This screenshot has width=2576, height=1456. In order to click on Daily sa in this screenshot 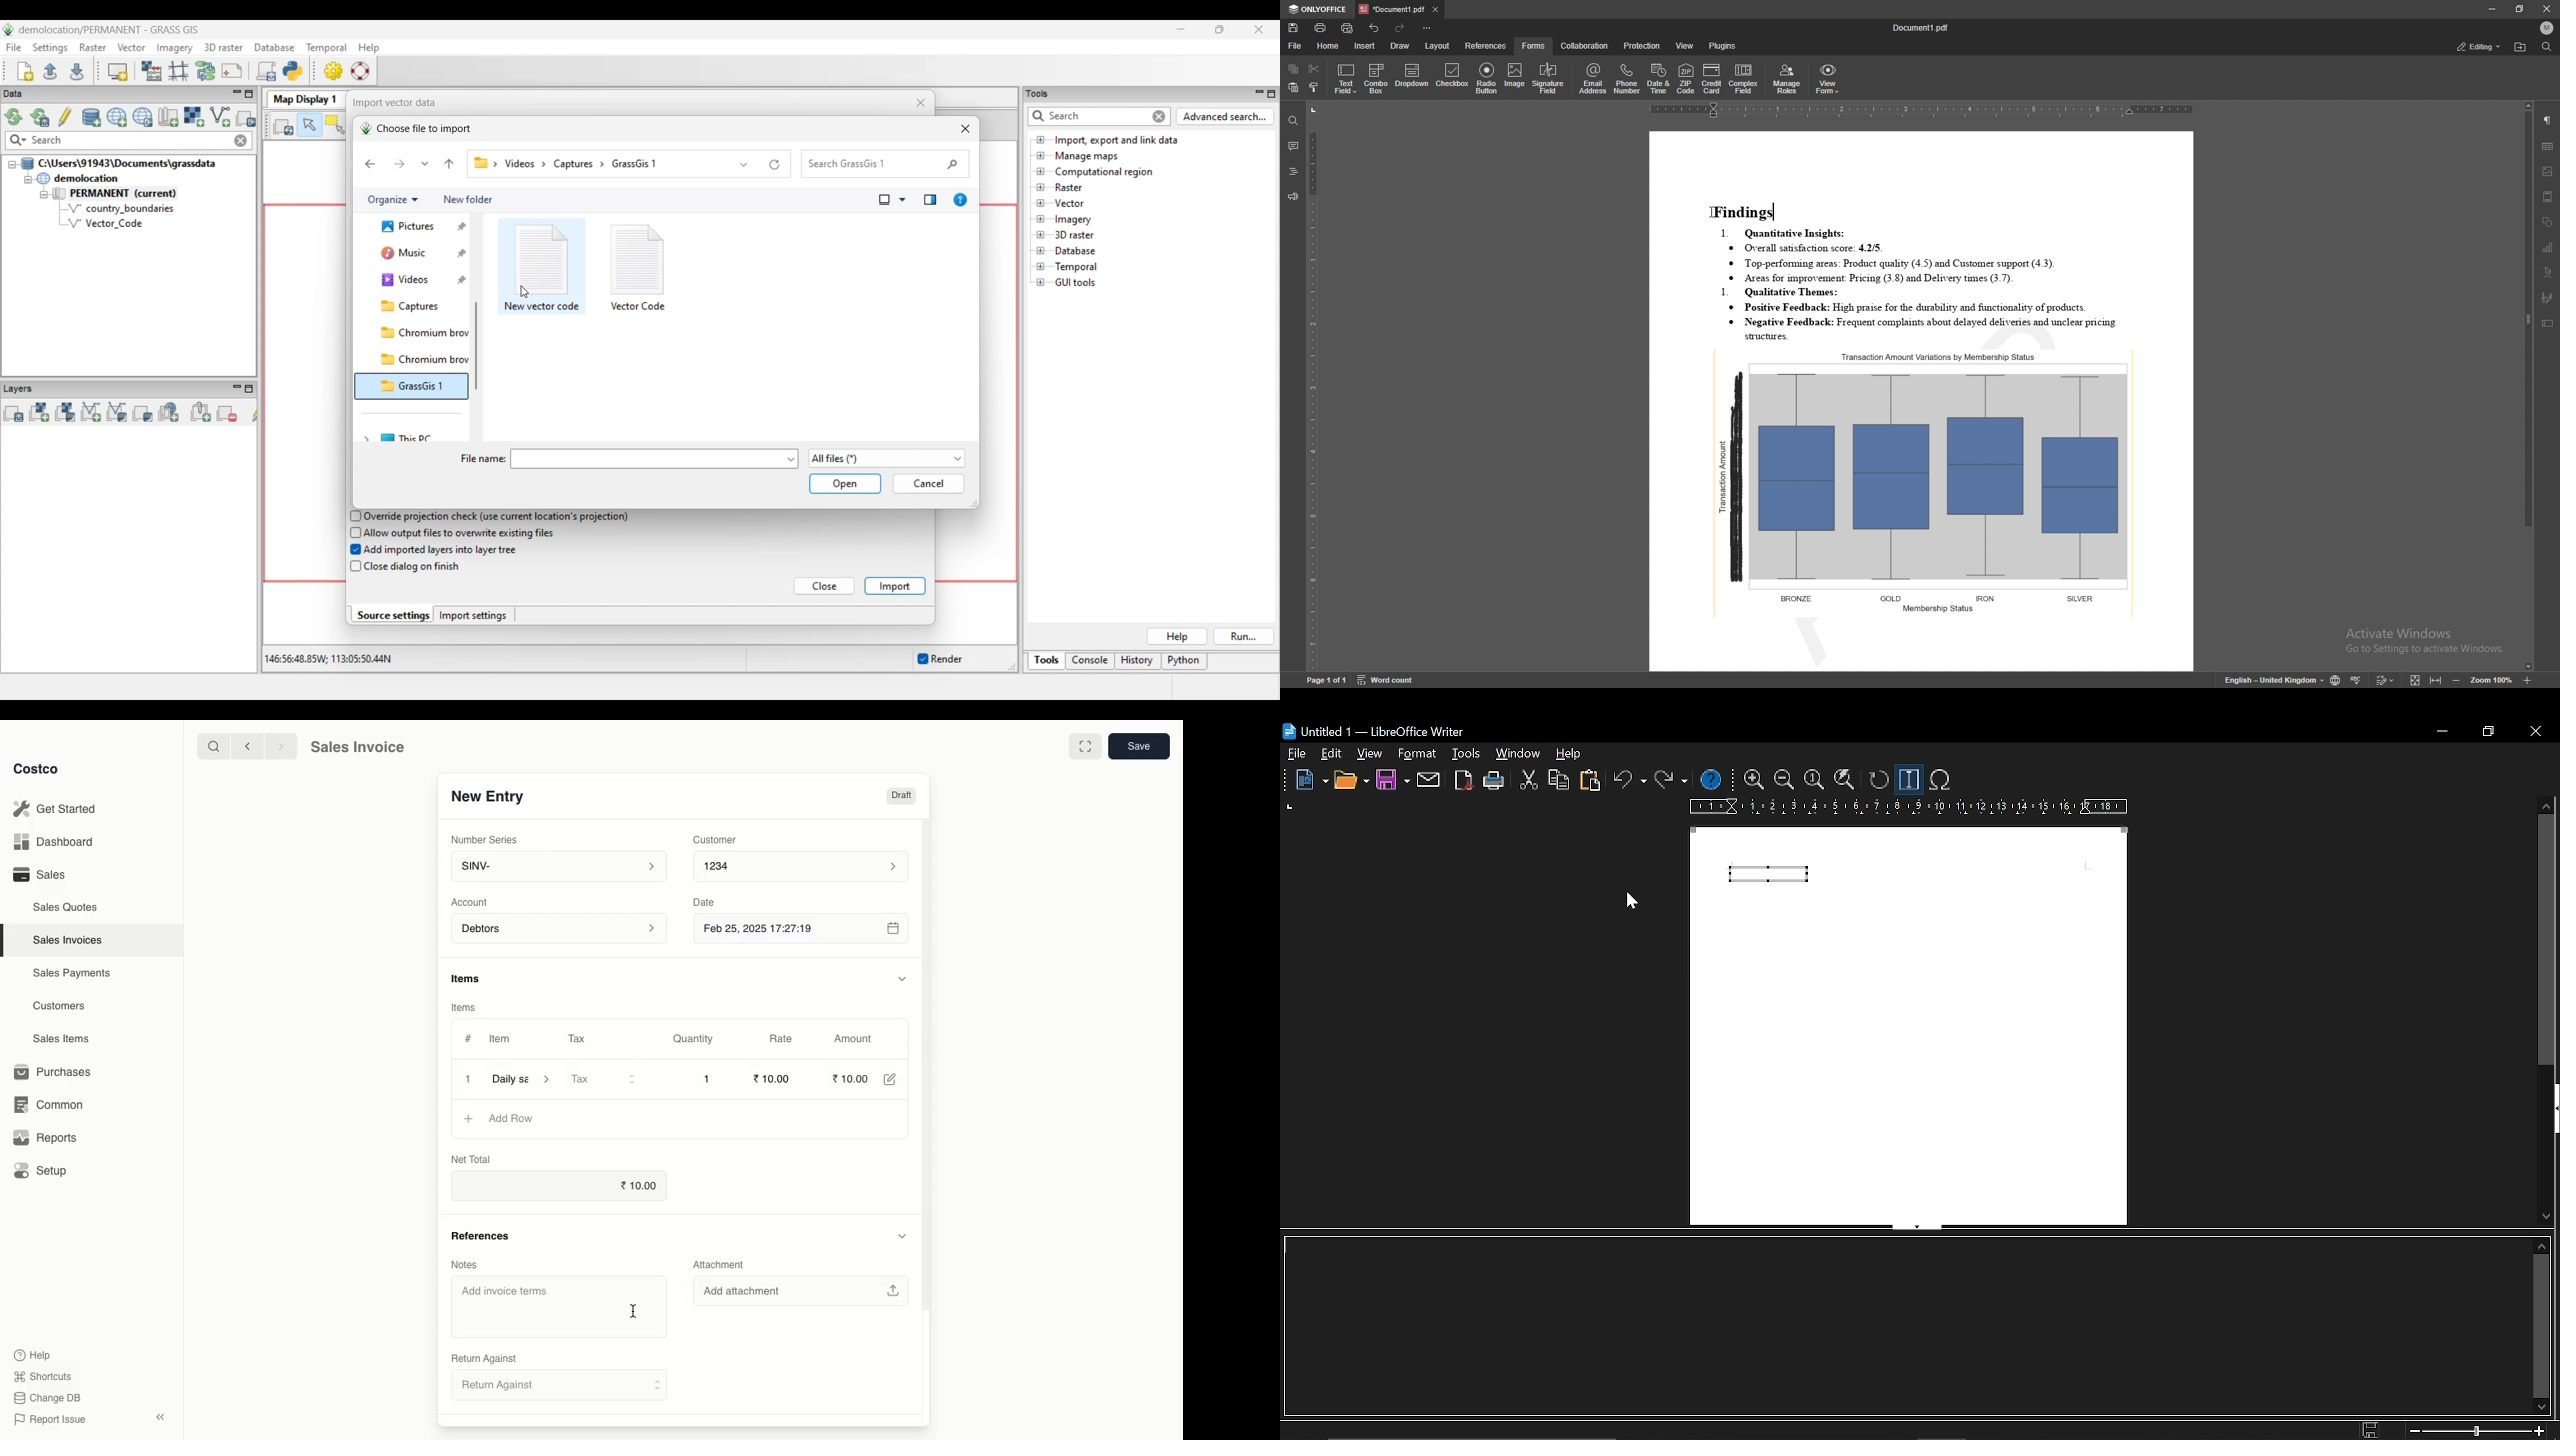, I will do `click(525, 1078)`.